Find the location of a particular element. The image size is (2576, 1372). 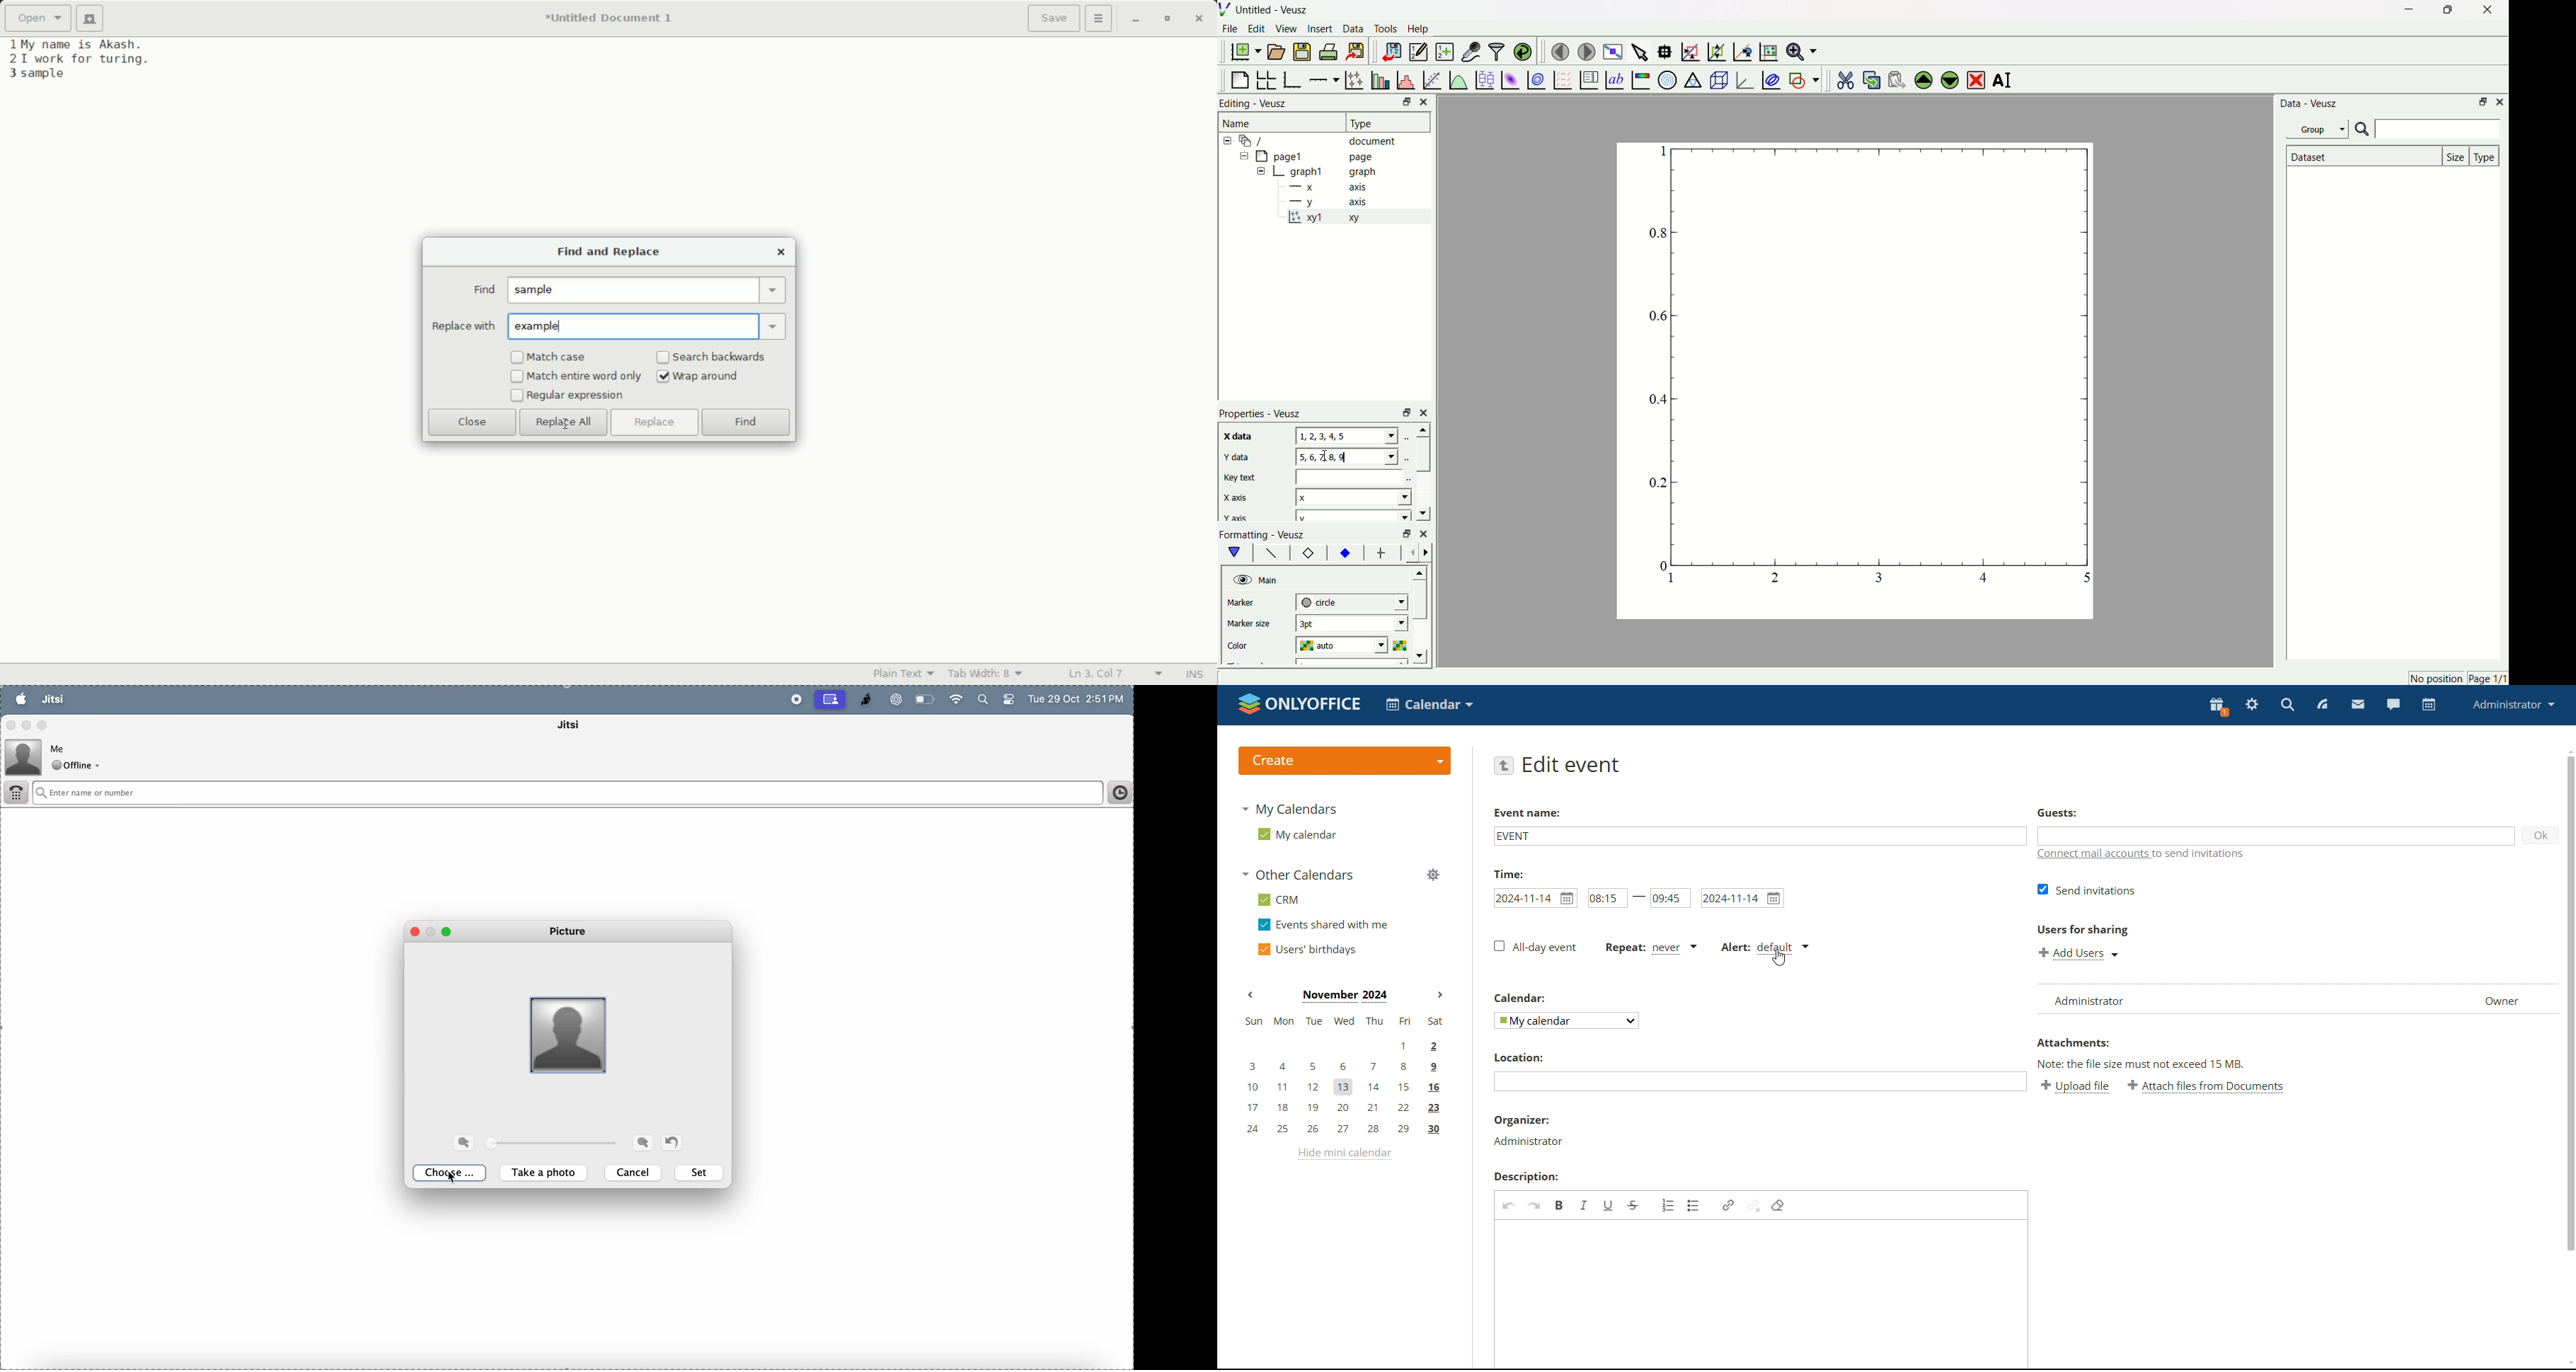

edit and entry new datasets is located at coordinates (1418, 53).